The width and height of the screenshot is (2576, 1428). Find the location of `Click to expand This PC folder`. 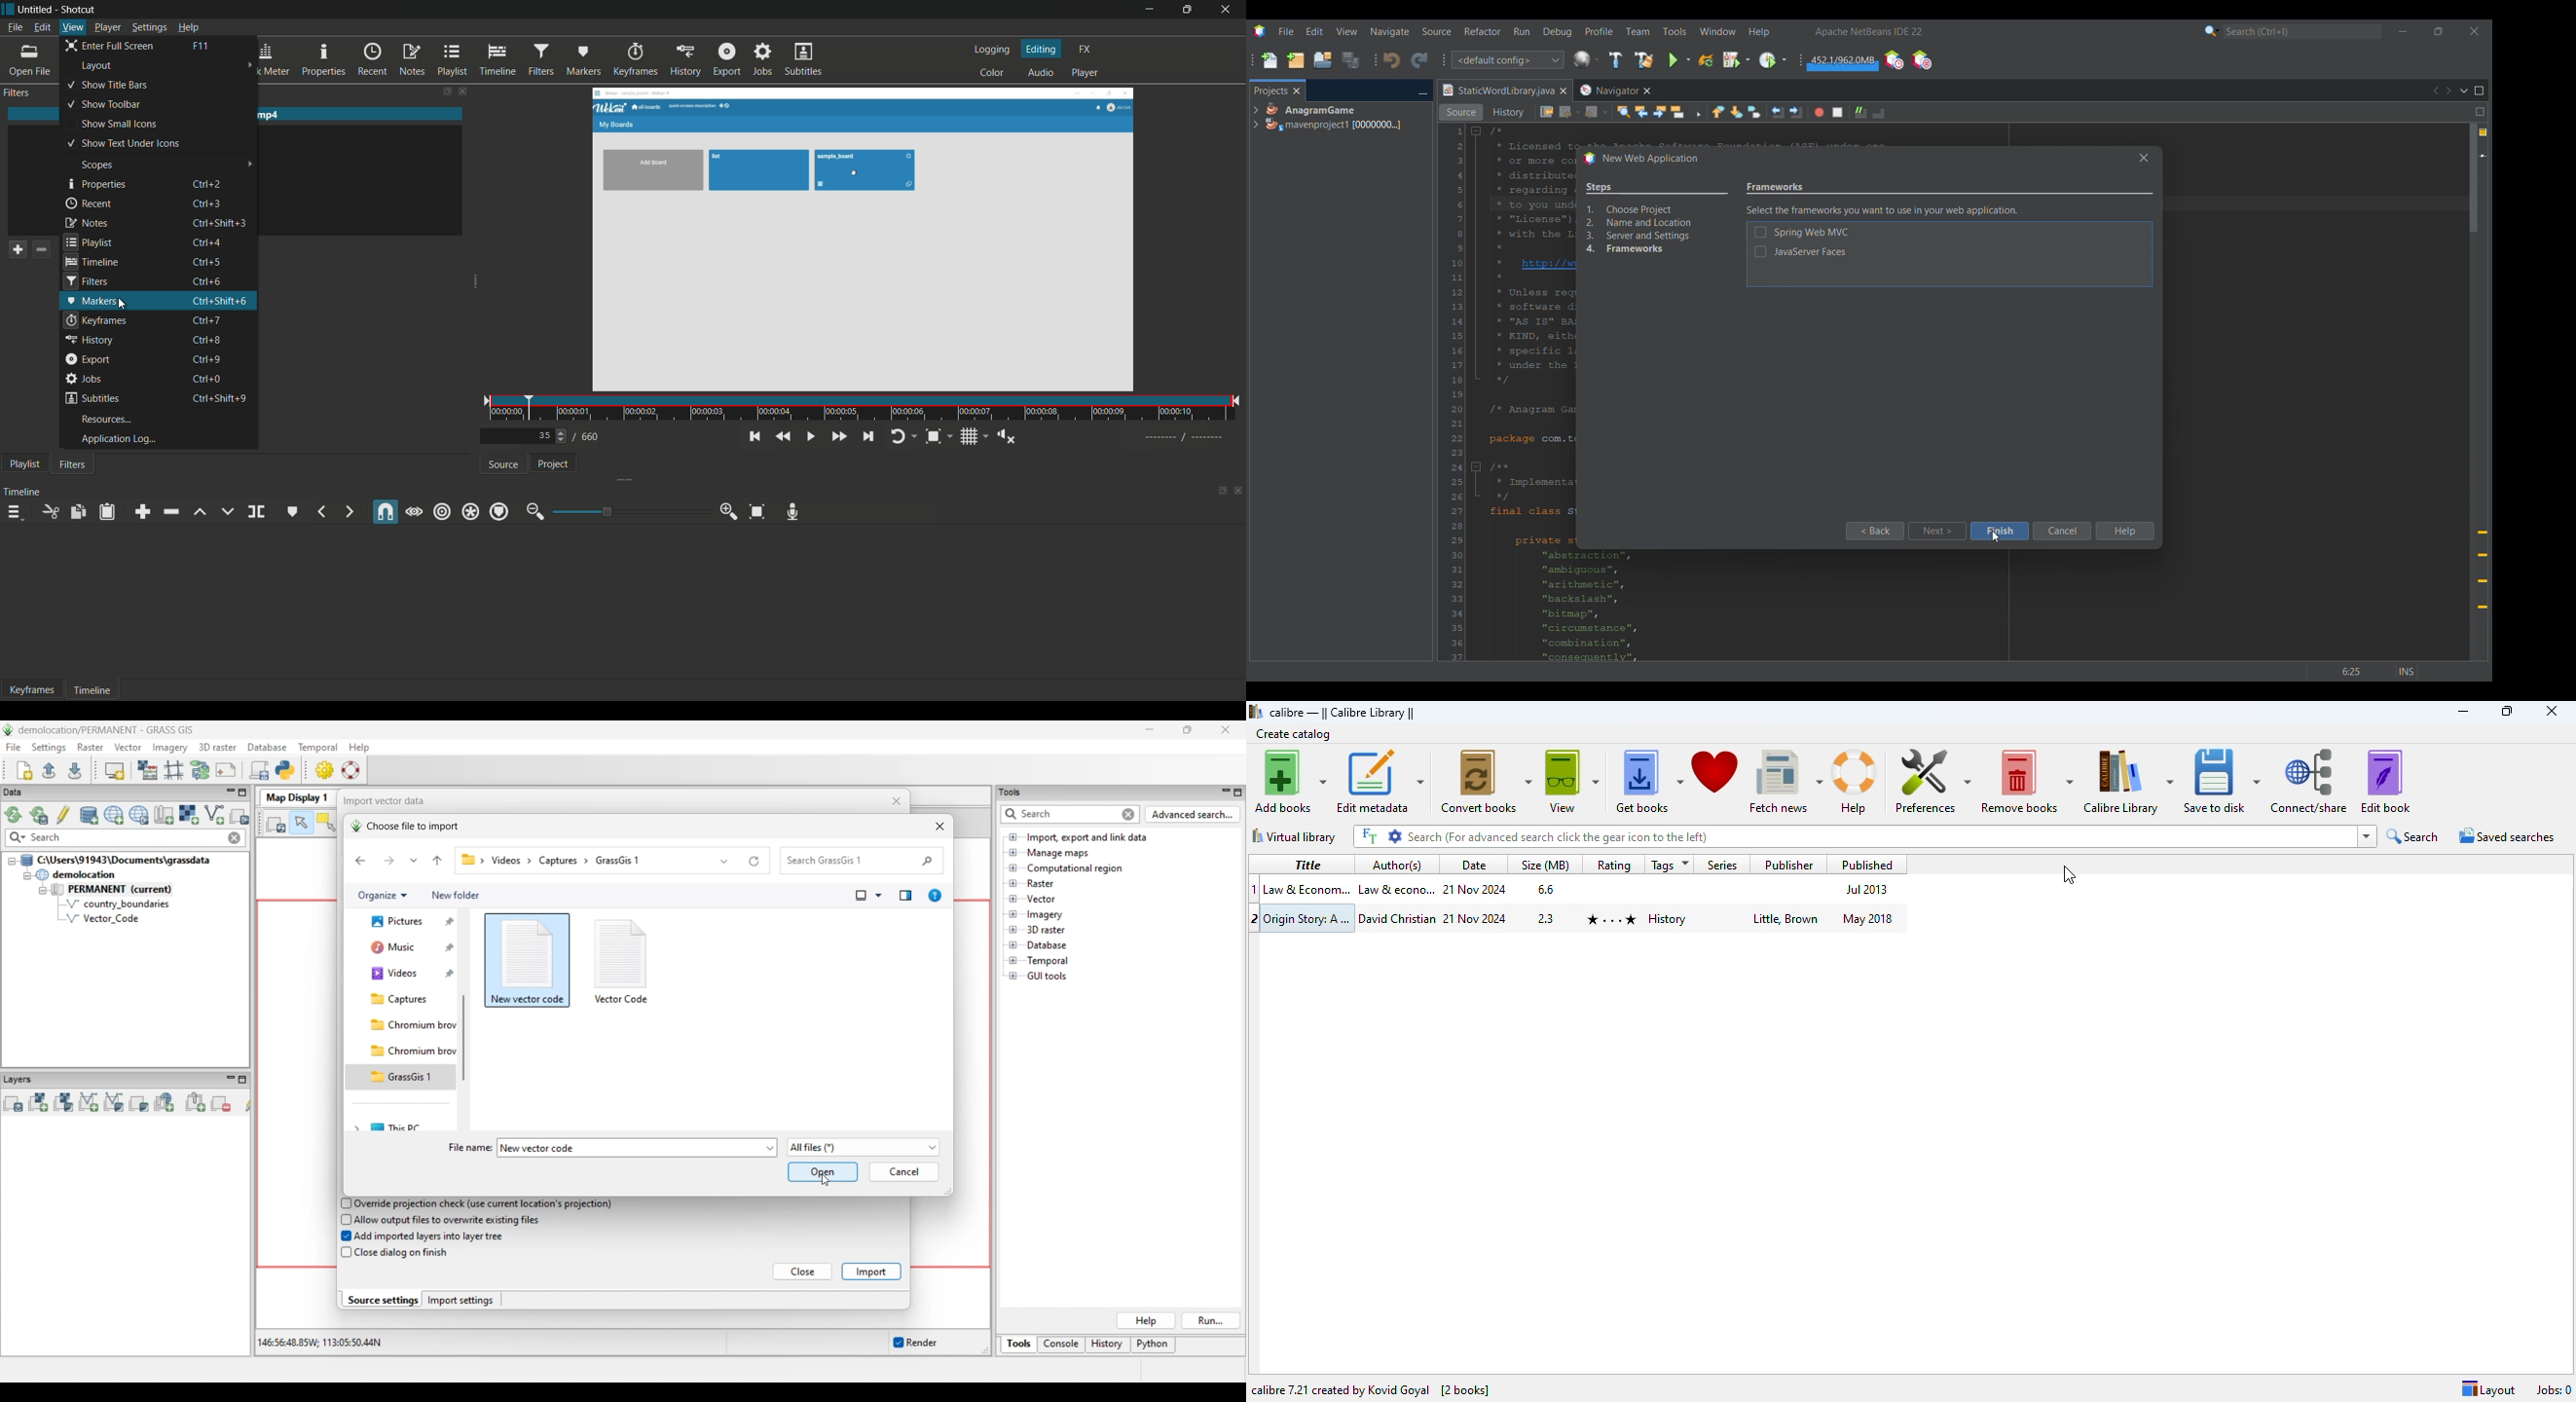

Click to expand This PC folder is located at coordinates (356, 1127).